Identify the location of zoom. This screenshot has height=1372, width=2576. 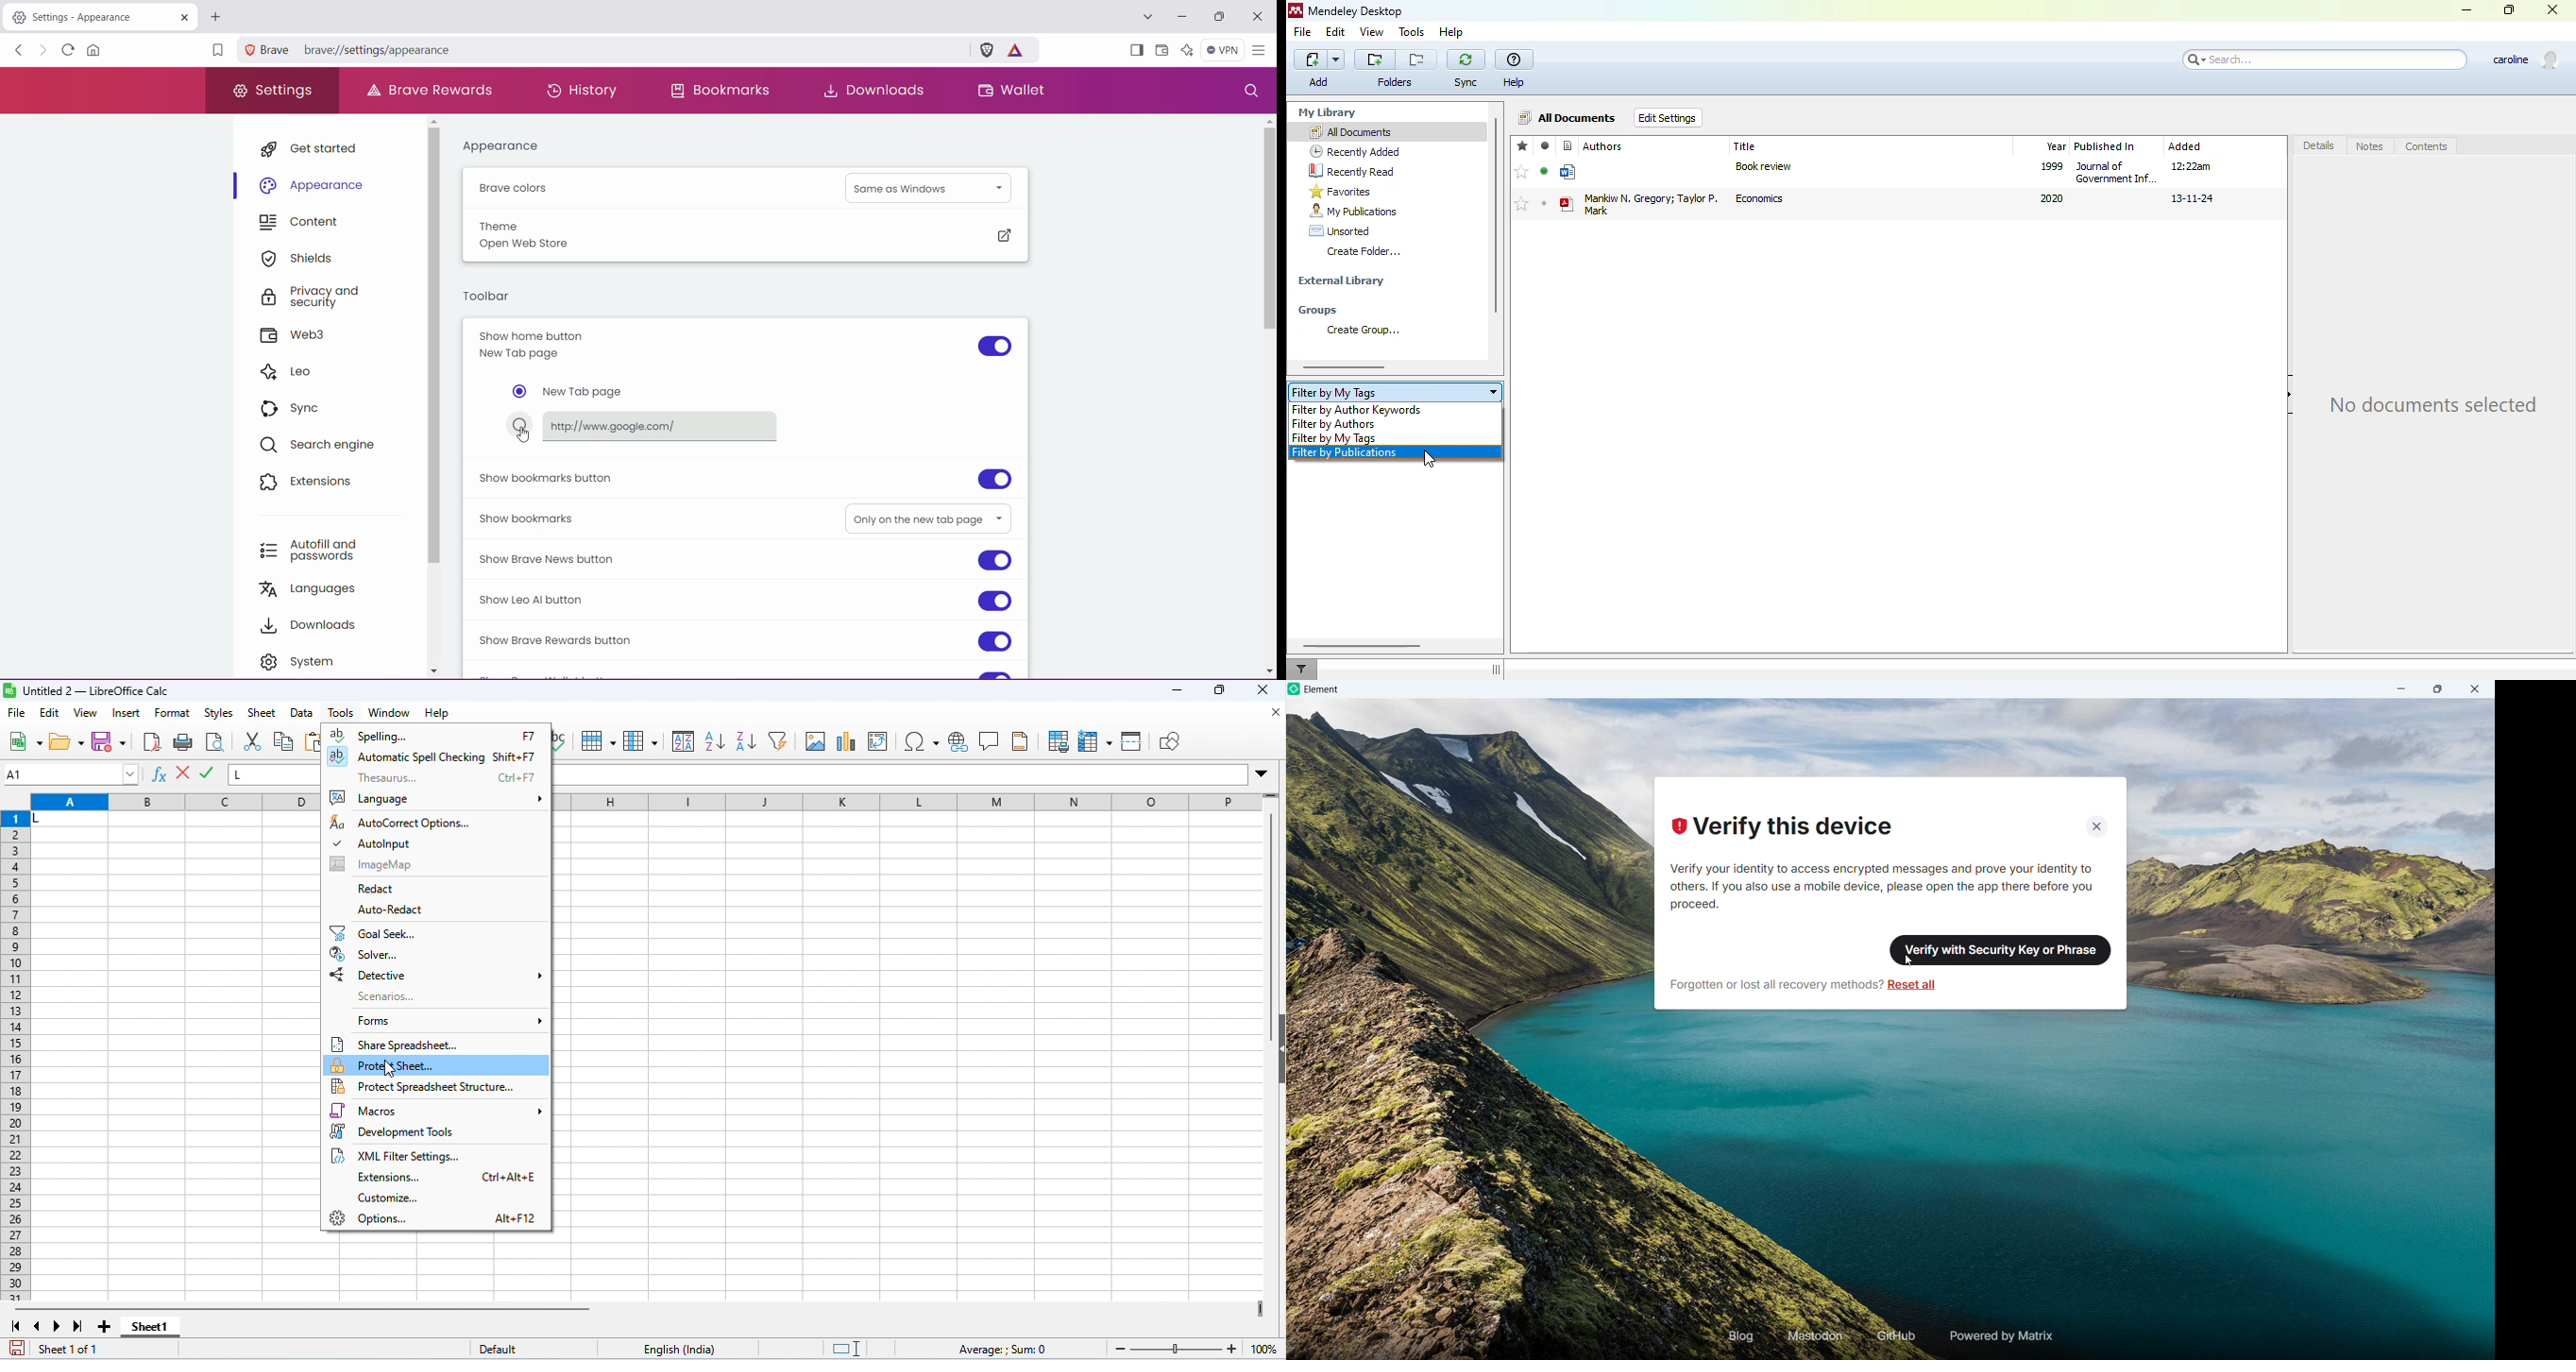
(1192, 1347).